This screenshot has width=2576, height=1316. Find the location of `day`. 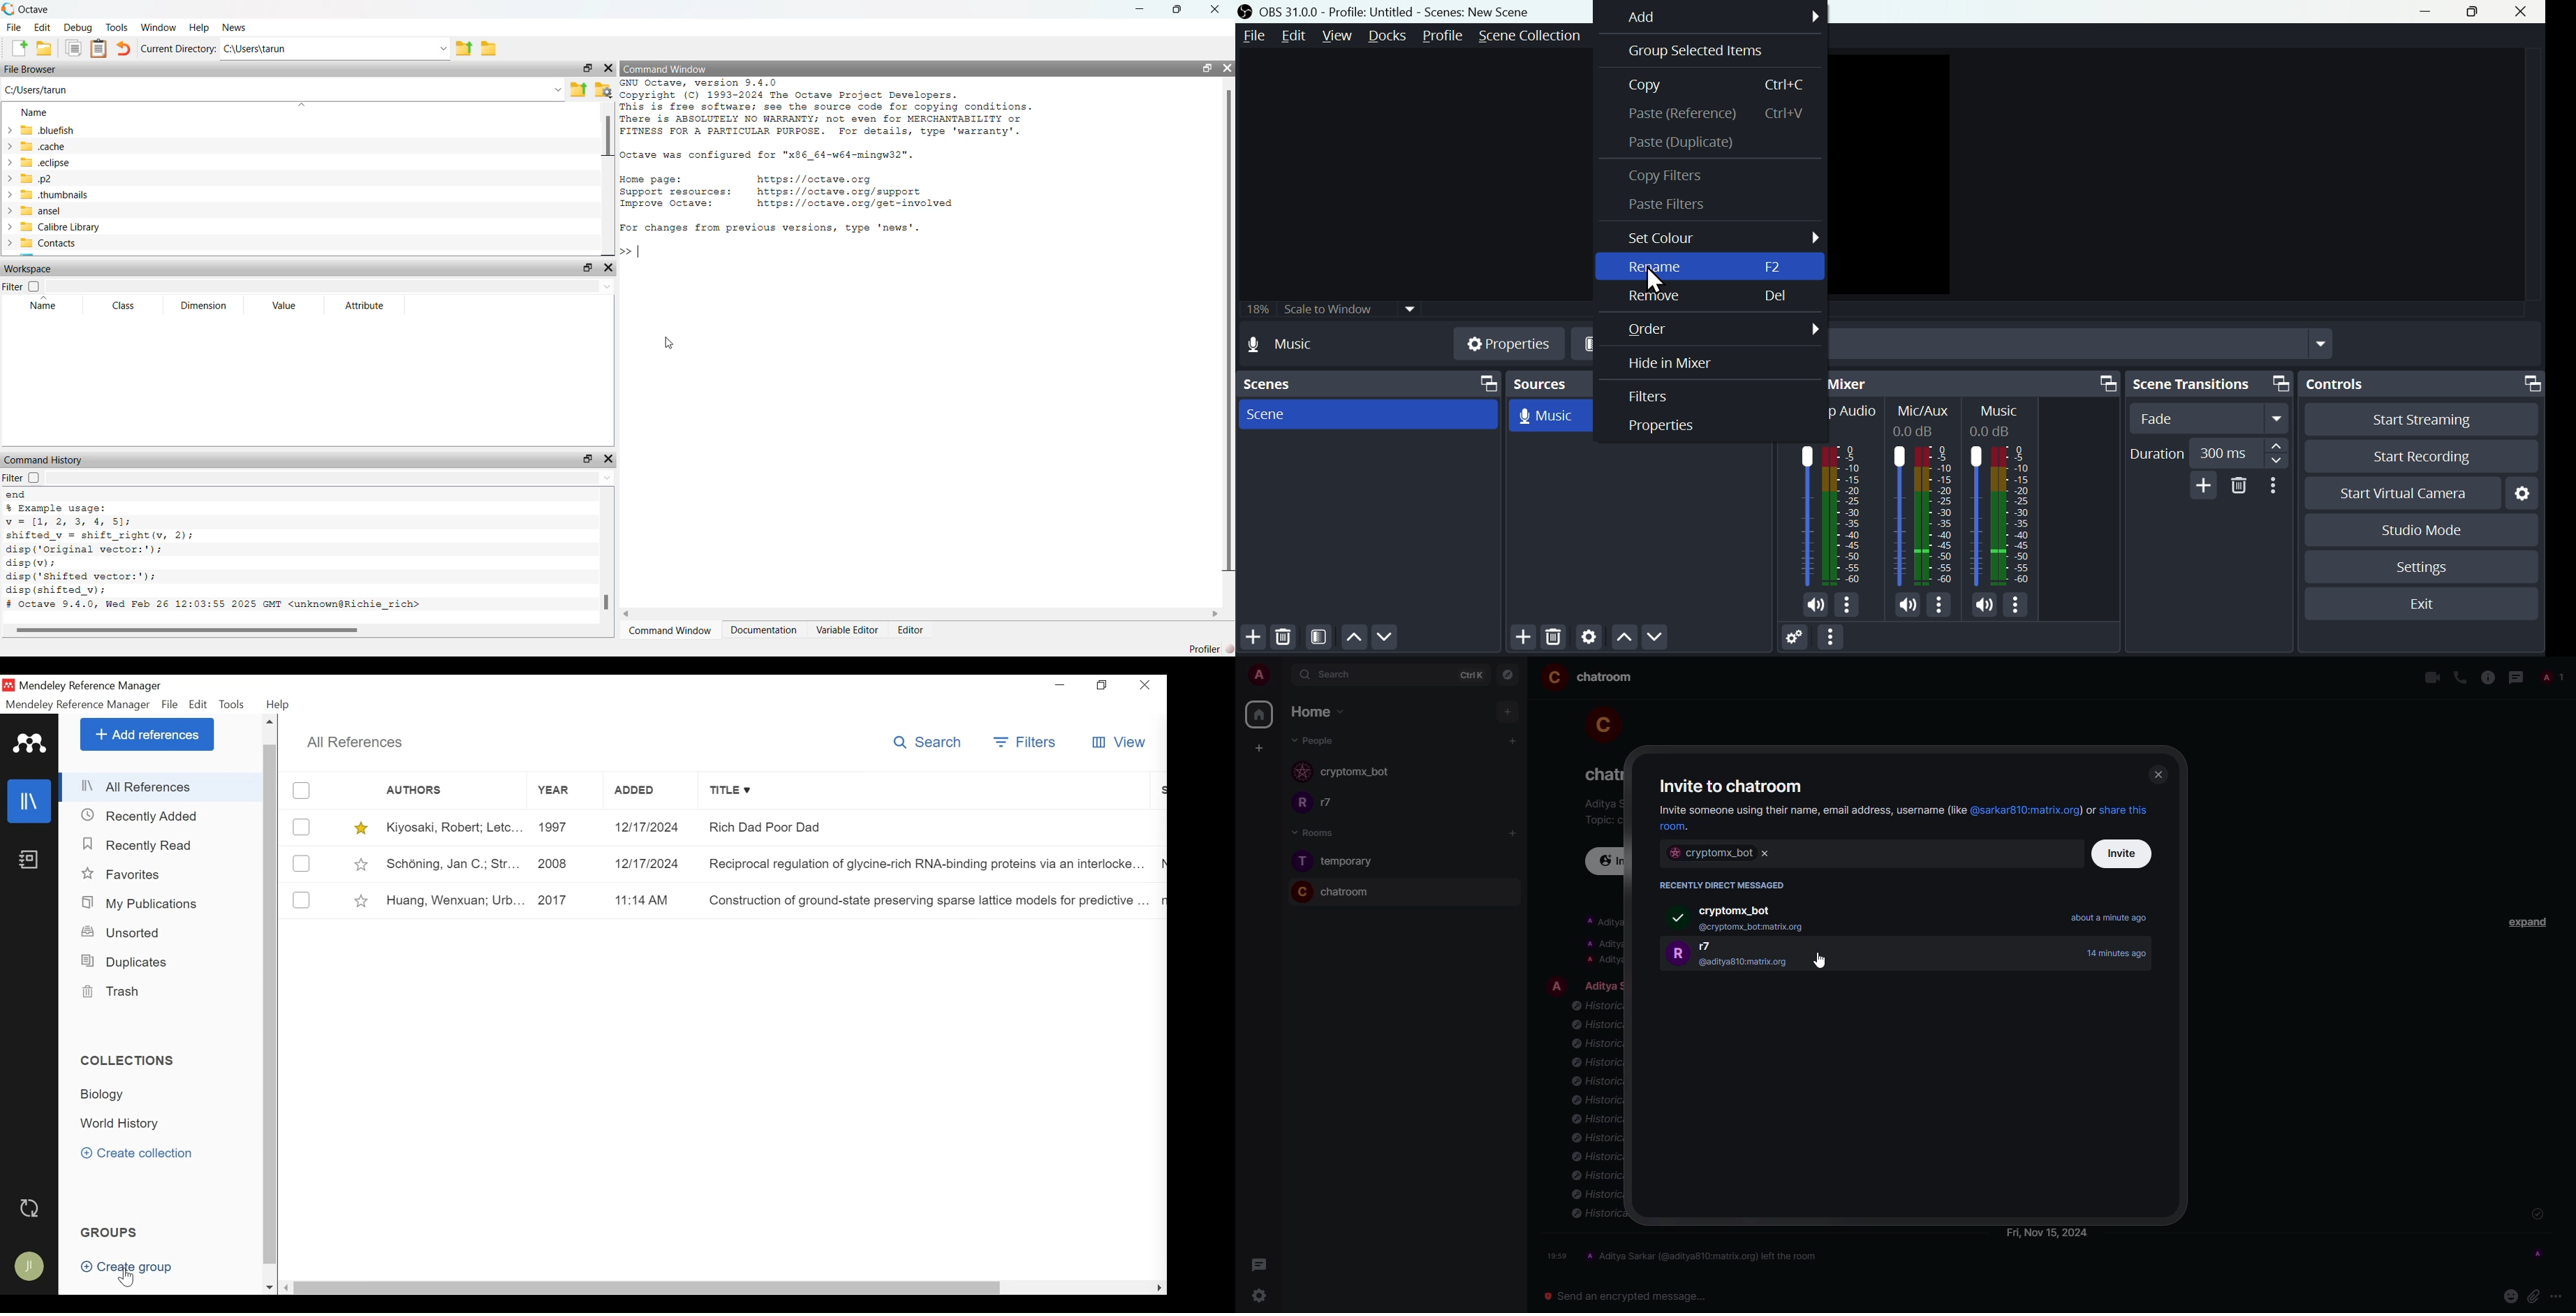

day is located at coordinates (2048, 1233).